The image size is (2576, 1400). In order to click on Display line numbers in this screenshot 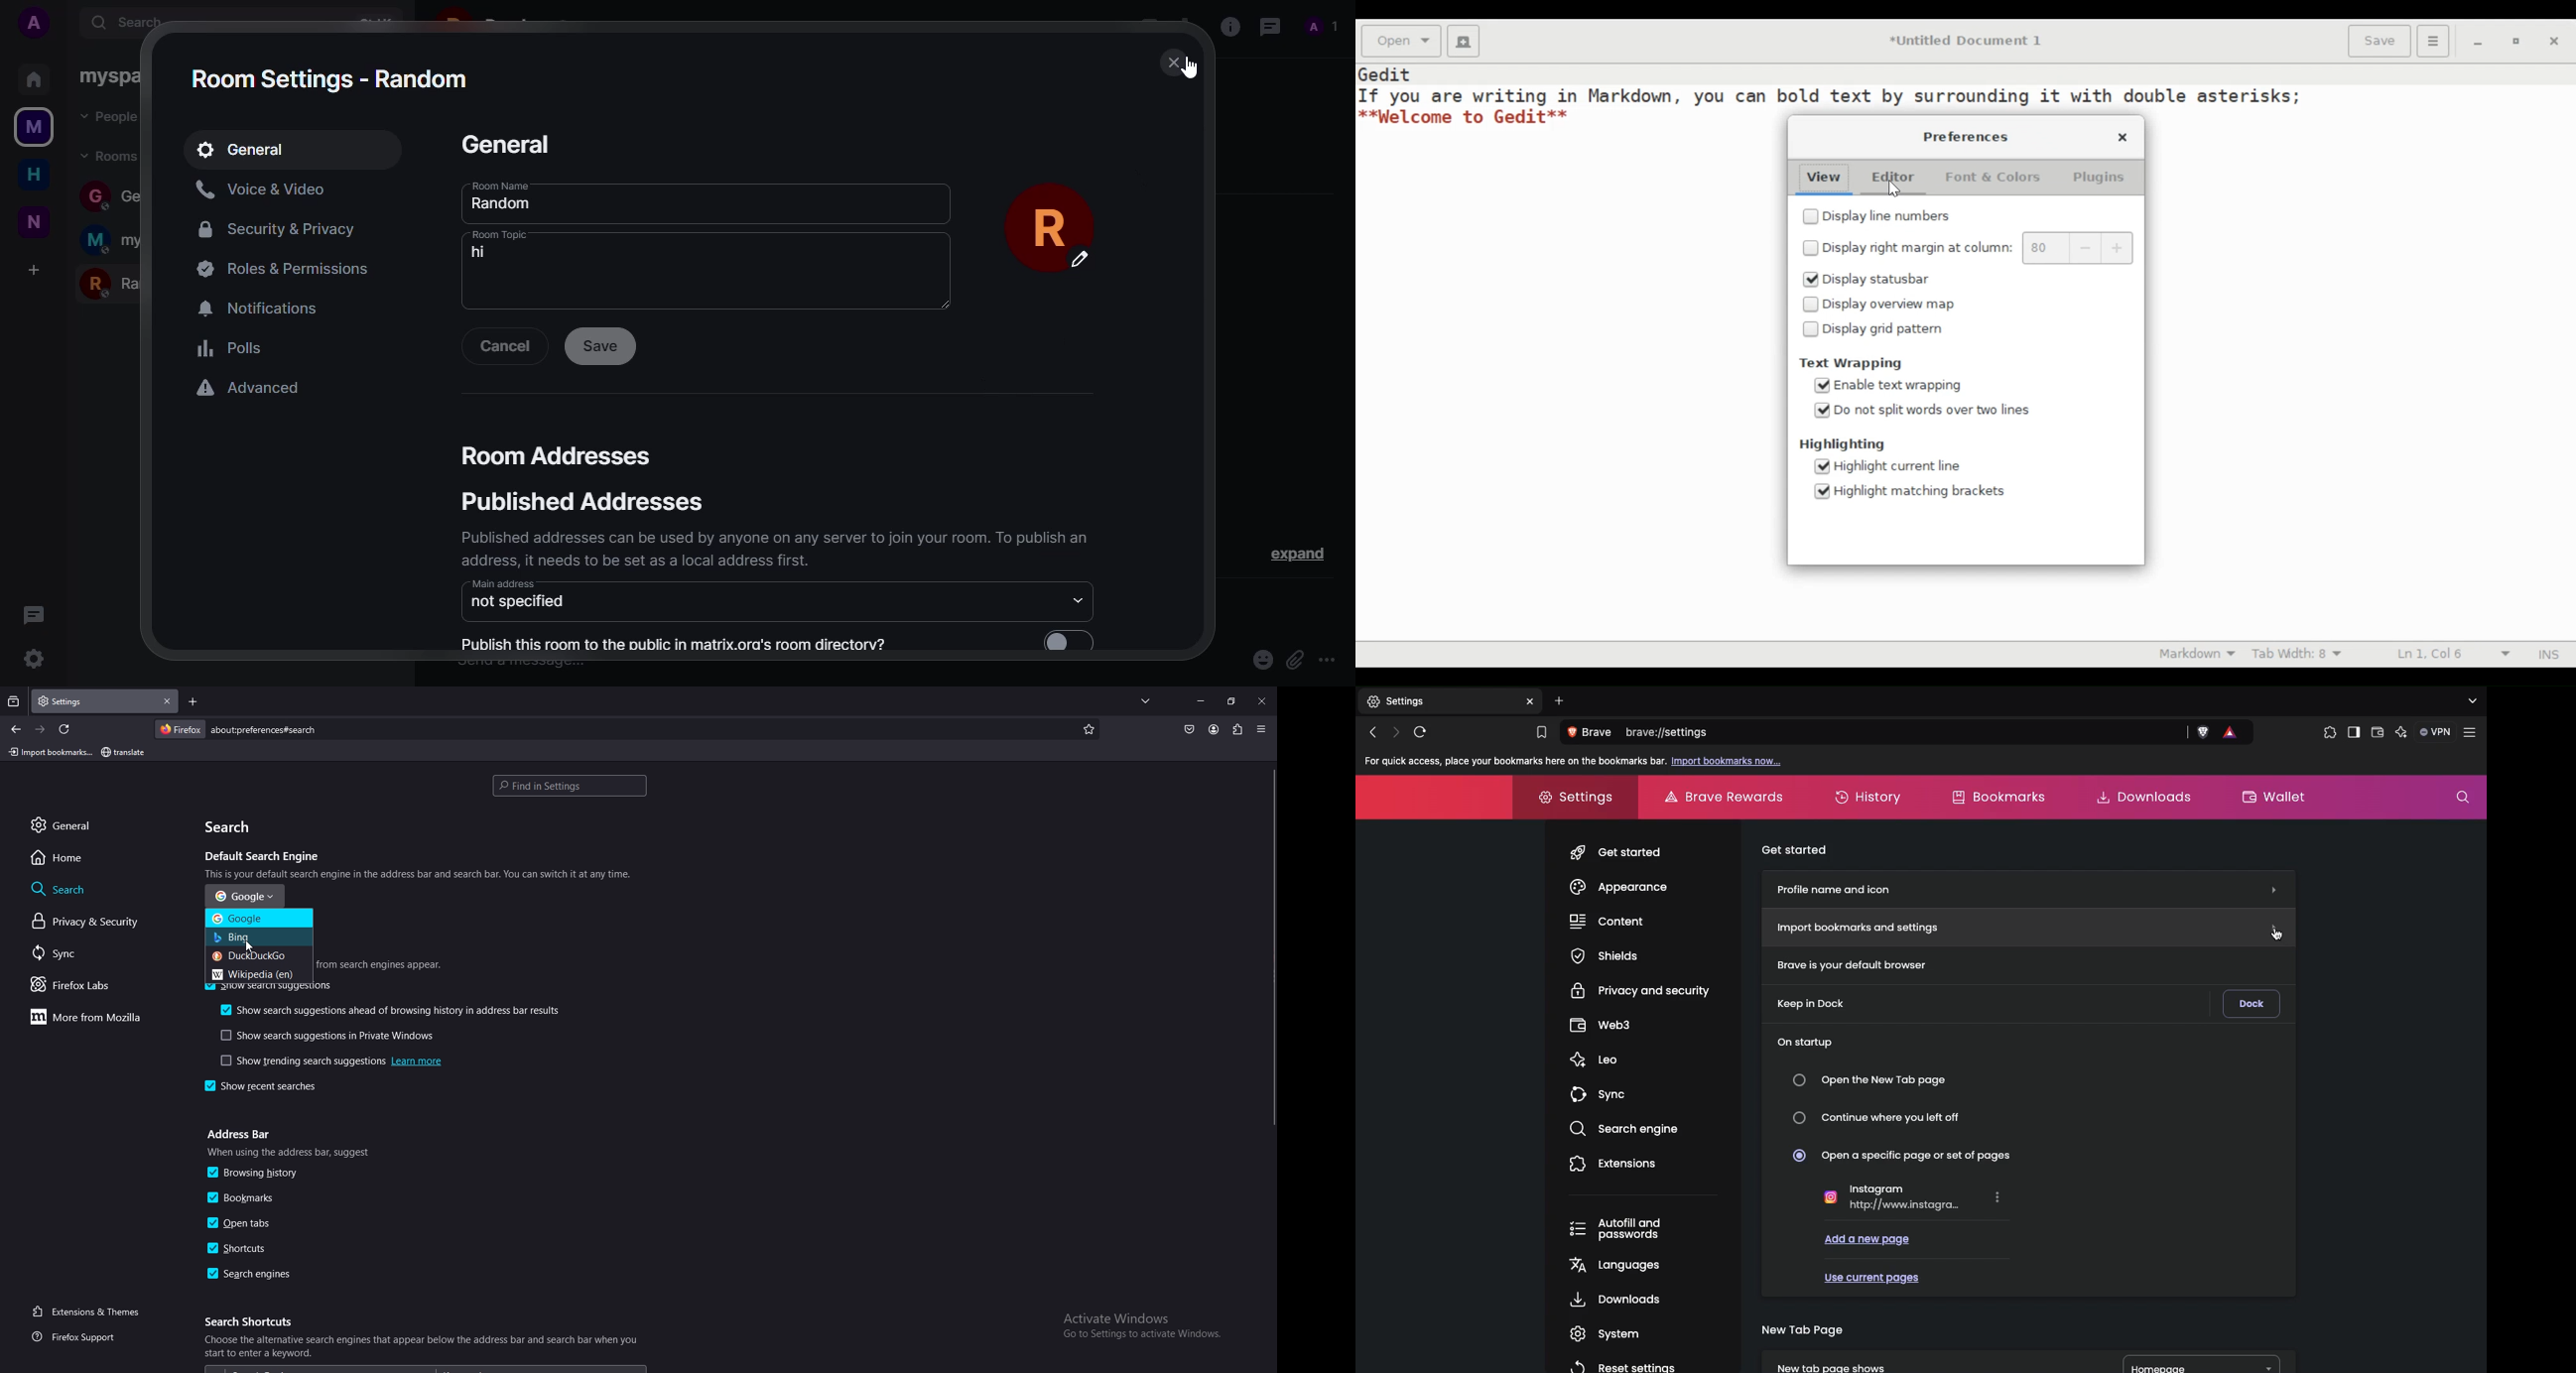, I will do `click(1894, 217)`.